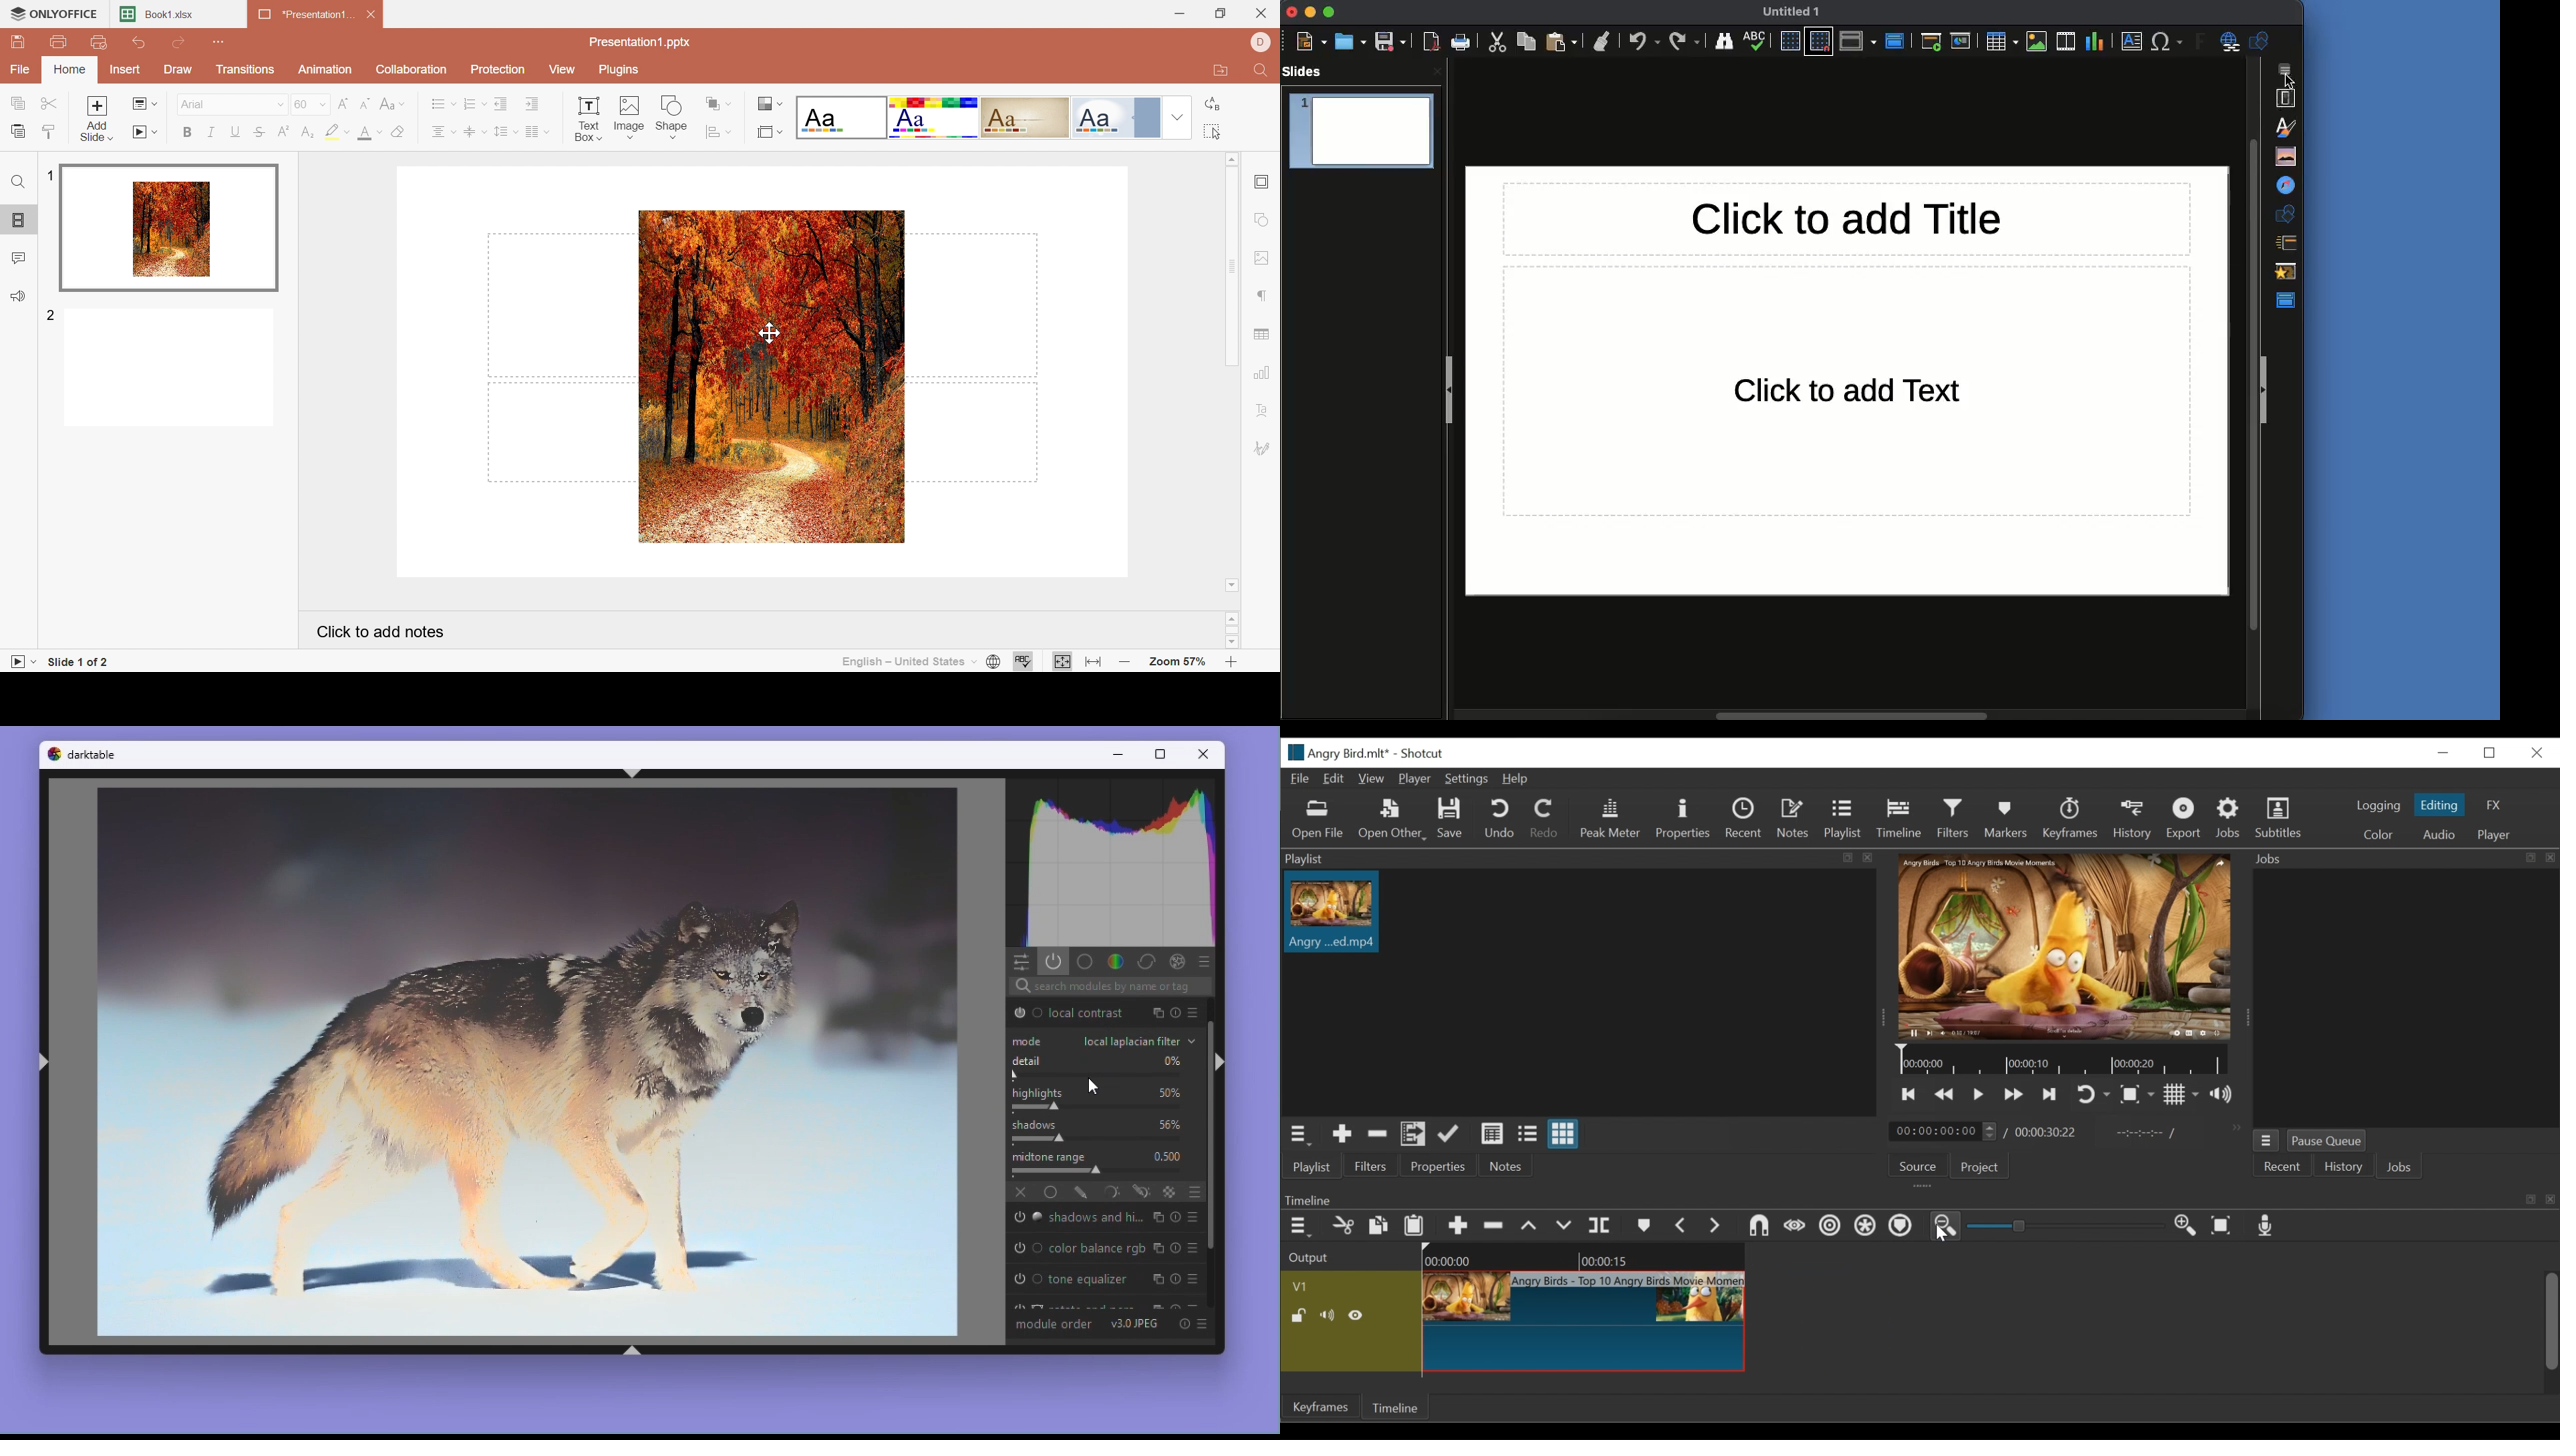  What do you see at coordinates (2183, 1096) in the screenshot?
I see `Toggle display grid on player` at bounding box center [2183, 1096].